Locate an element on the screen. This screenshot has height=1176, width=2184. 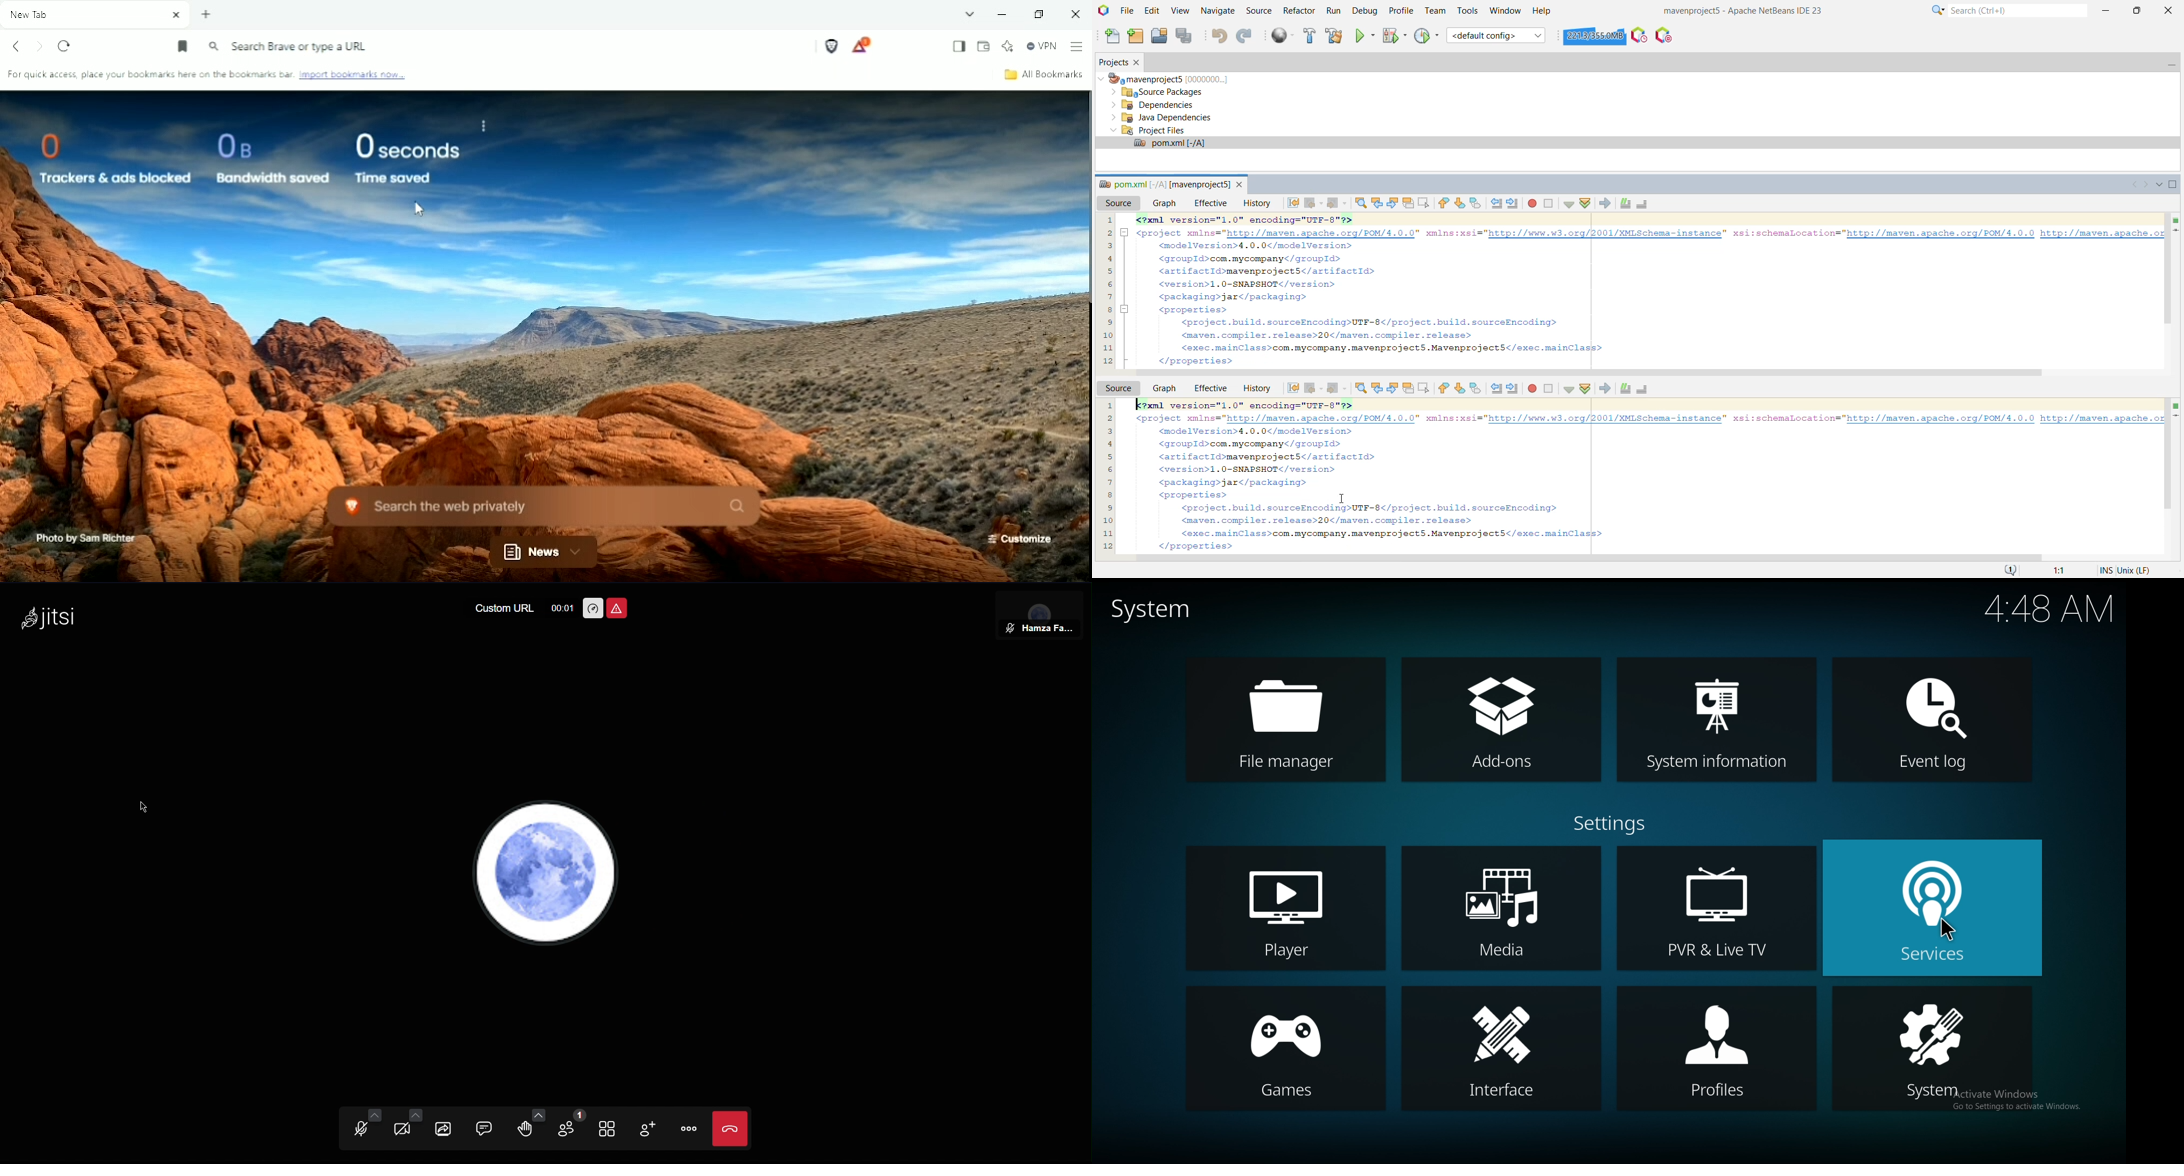
Find Next Occurrence is located at coordinates (1392, 390).